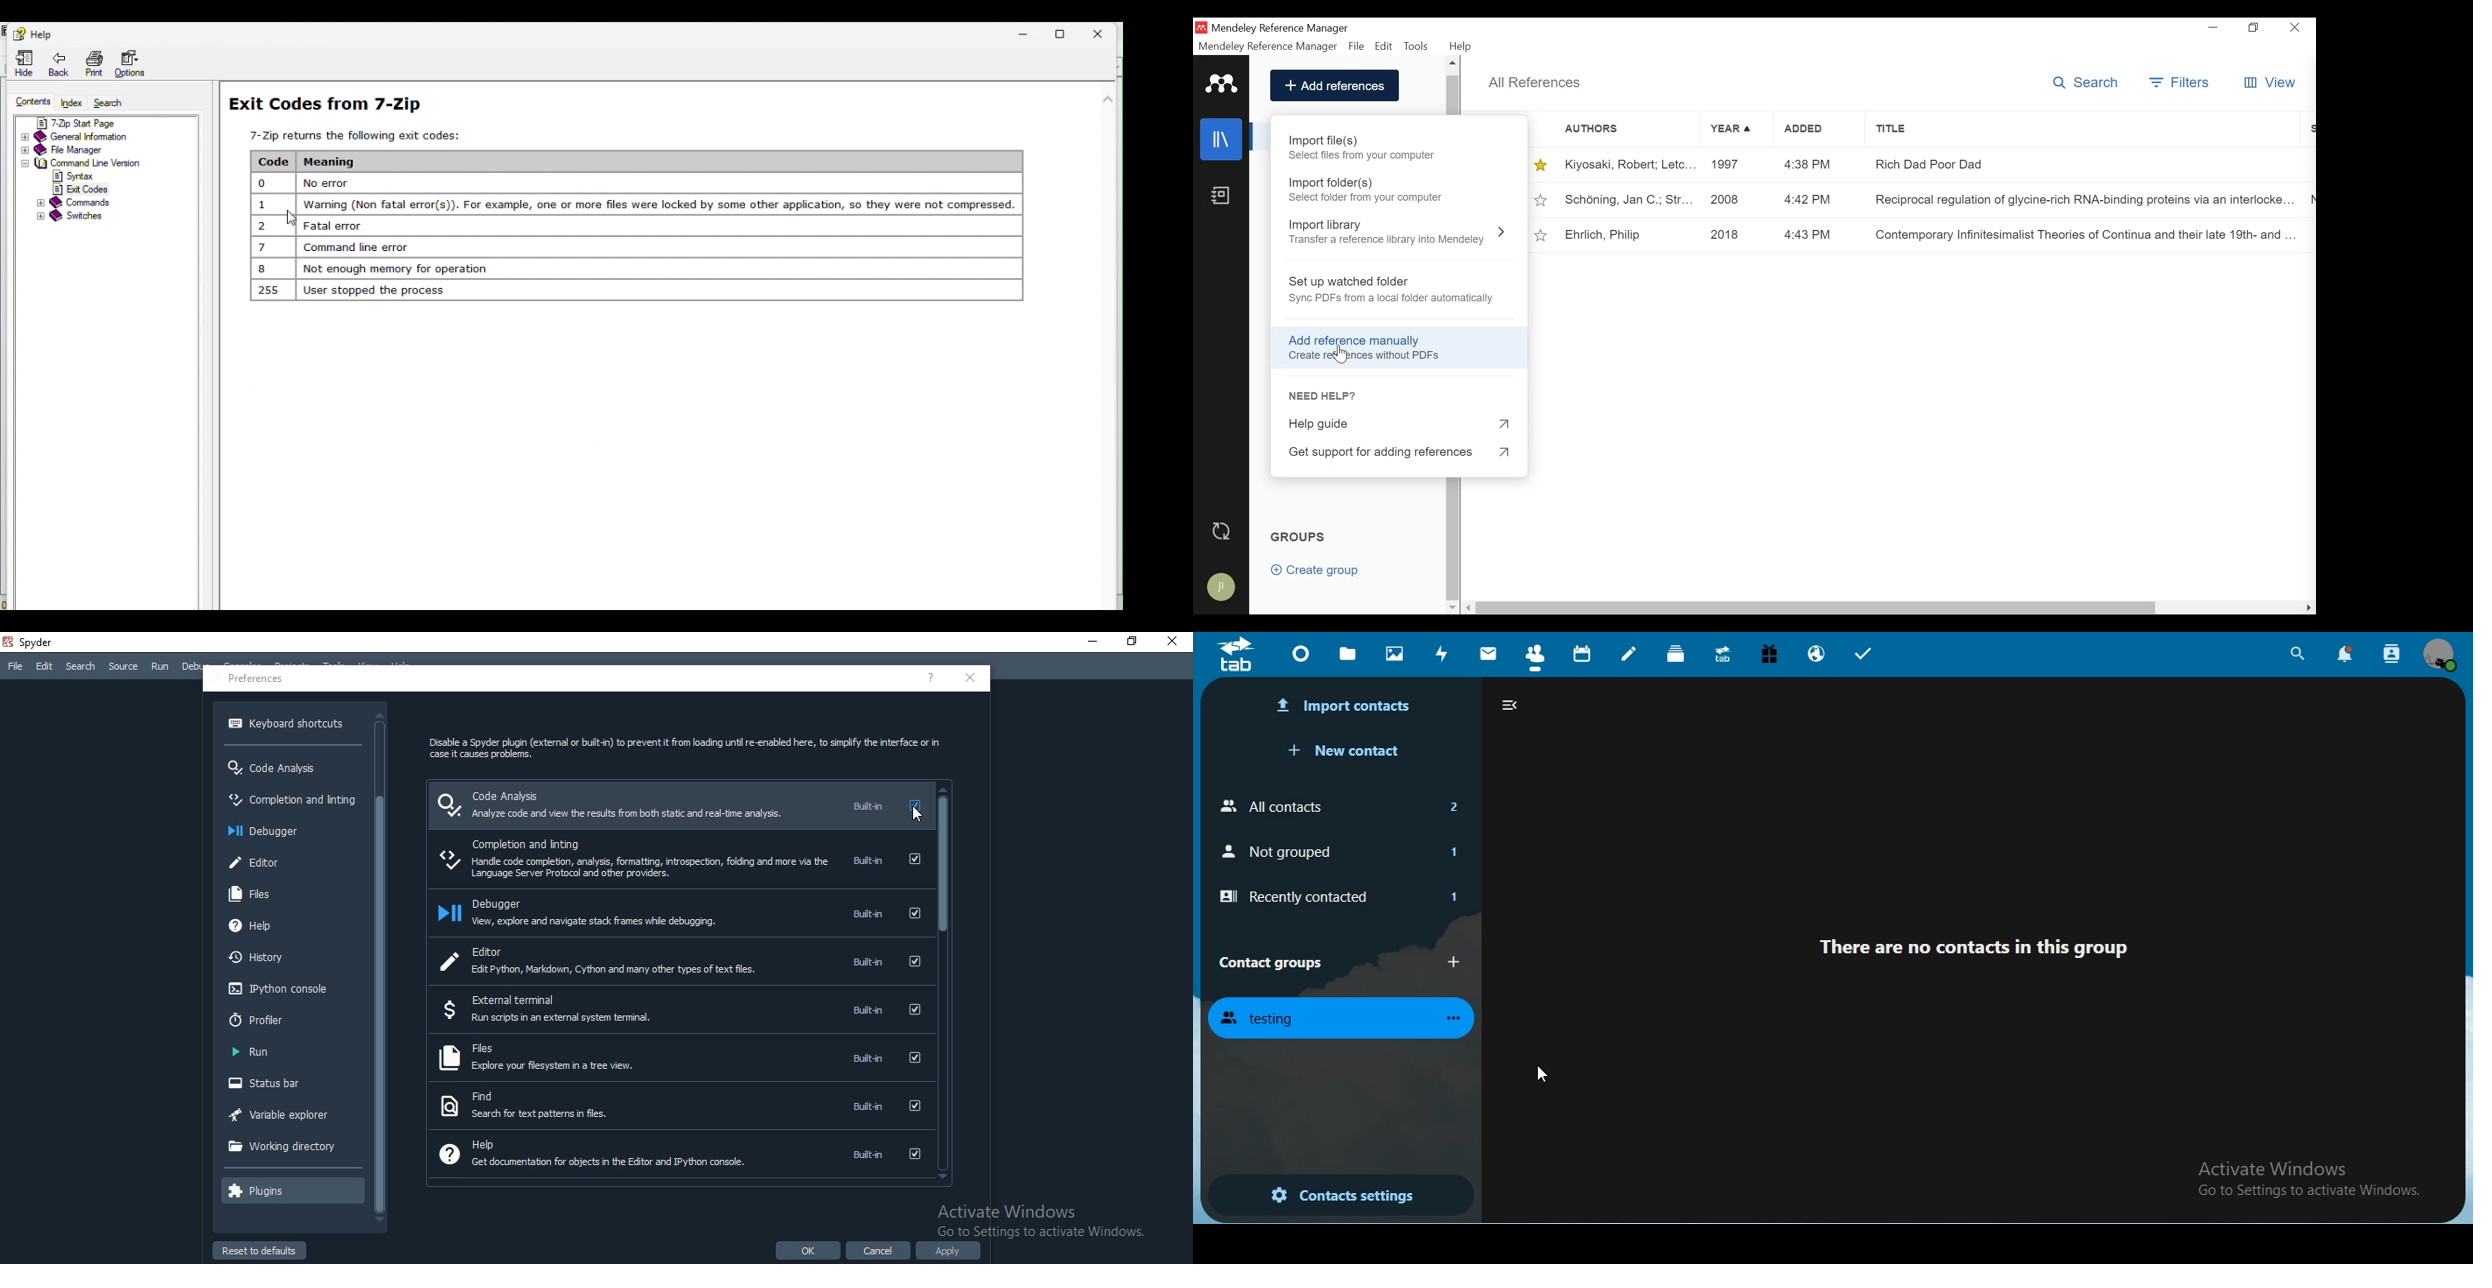  Describe the element at coordinates (1630, 165) in the screenshot. I see `Kiyosaki, Robert; Letc...` at that location.